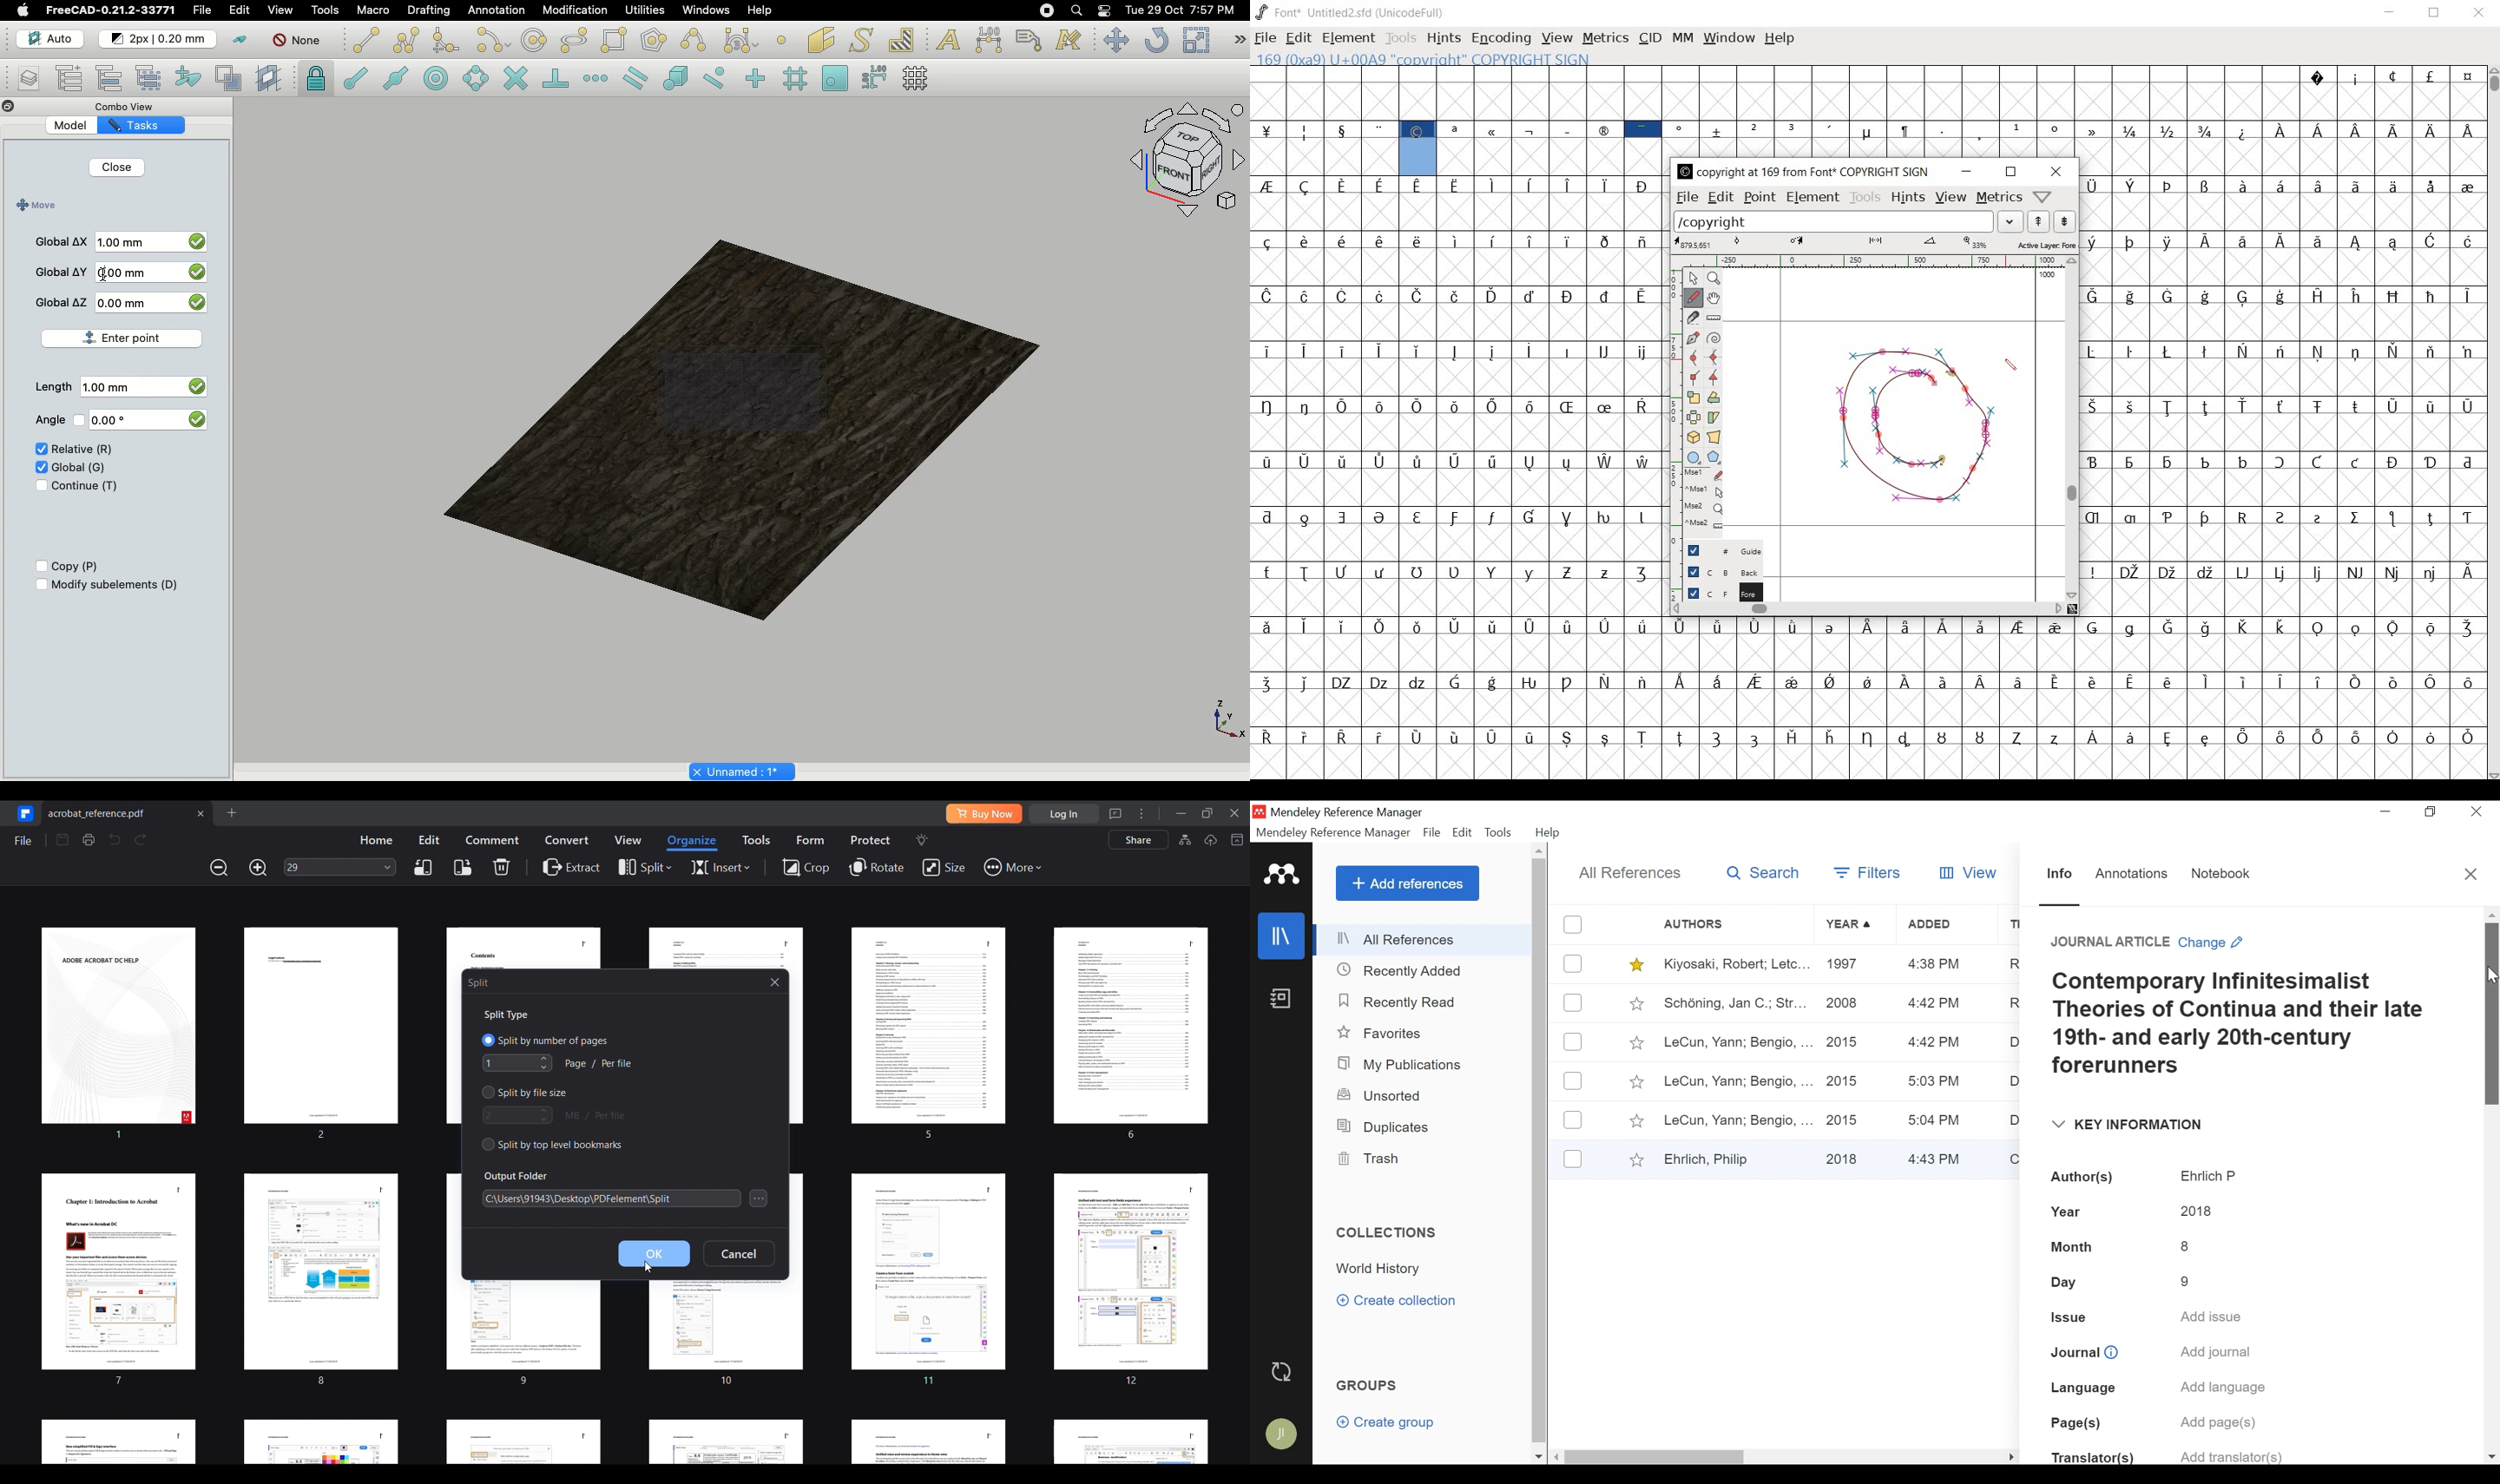  What do you see at coordinates (1573, 1081) in the screenshot?
I see `(un)select` at bounding box center [1573, 1081].